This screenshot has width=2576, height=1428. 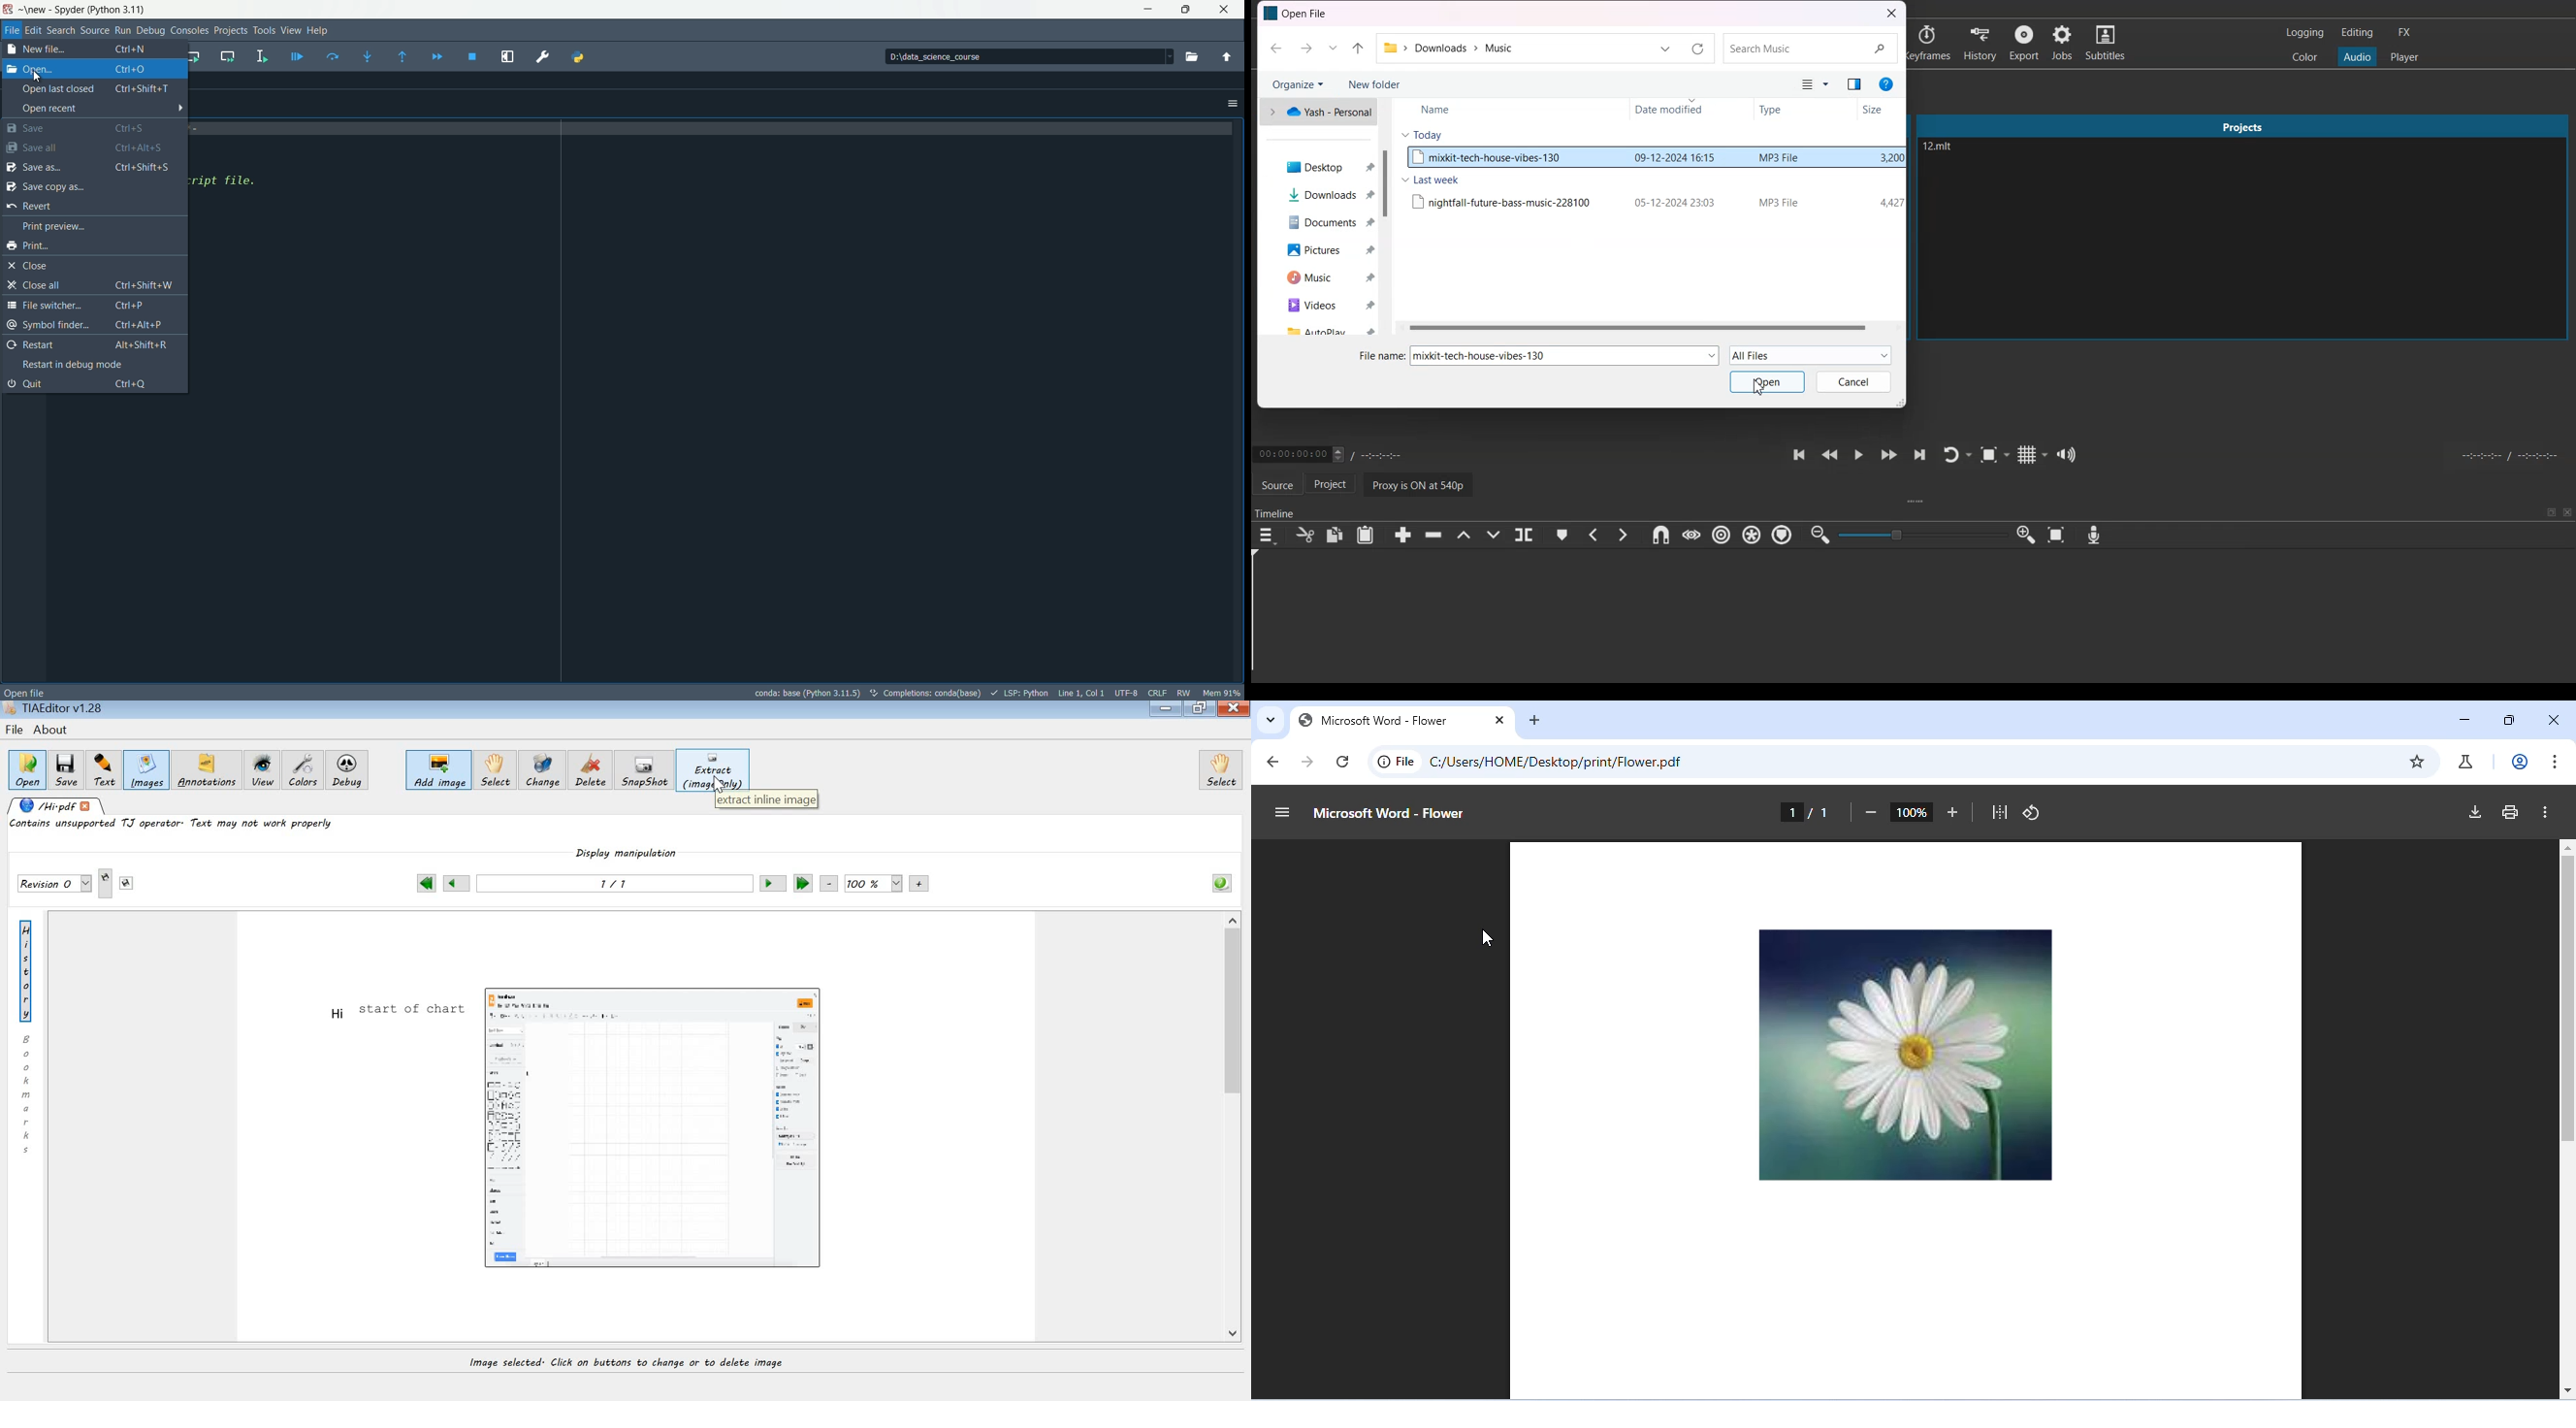 What do you see at coordinates (1155, 692) in the screenshot?
I see `file eol status` at bounding box center [1155, 692].